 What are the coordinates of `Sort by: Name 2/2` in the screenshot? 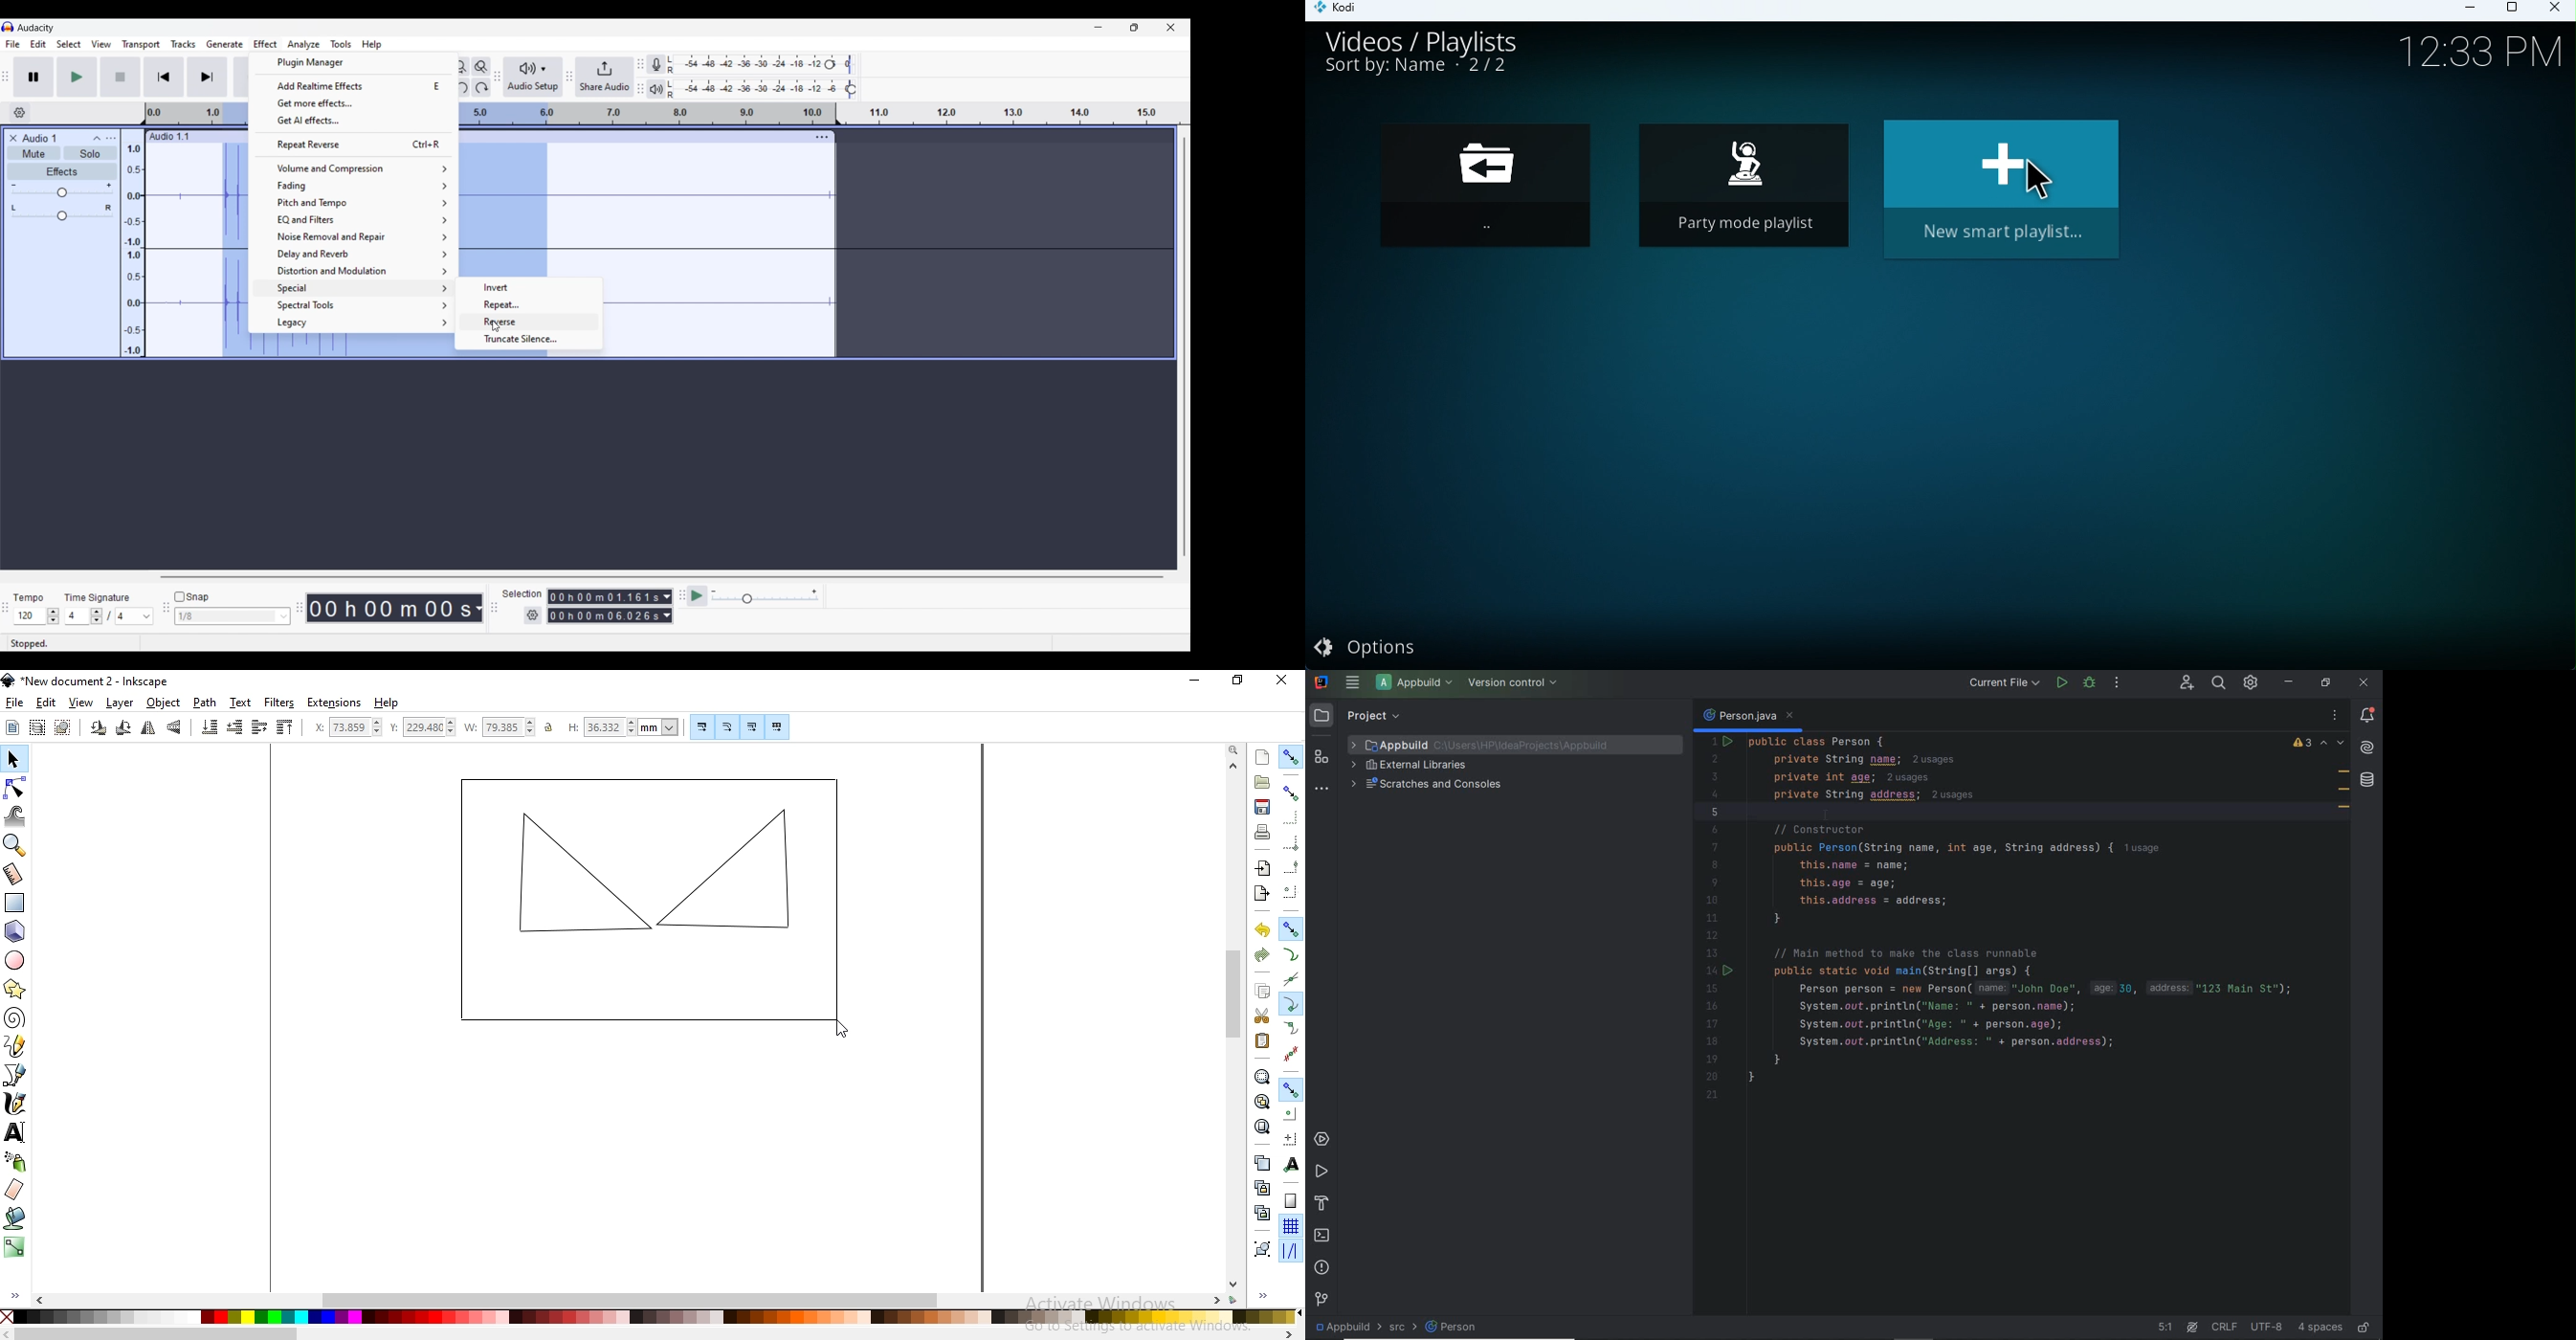 It's located at (1417, 71).